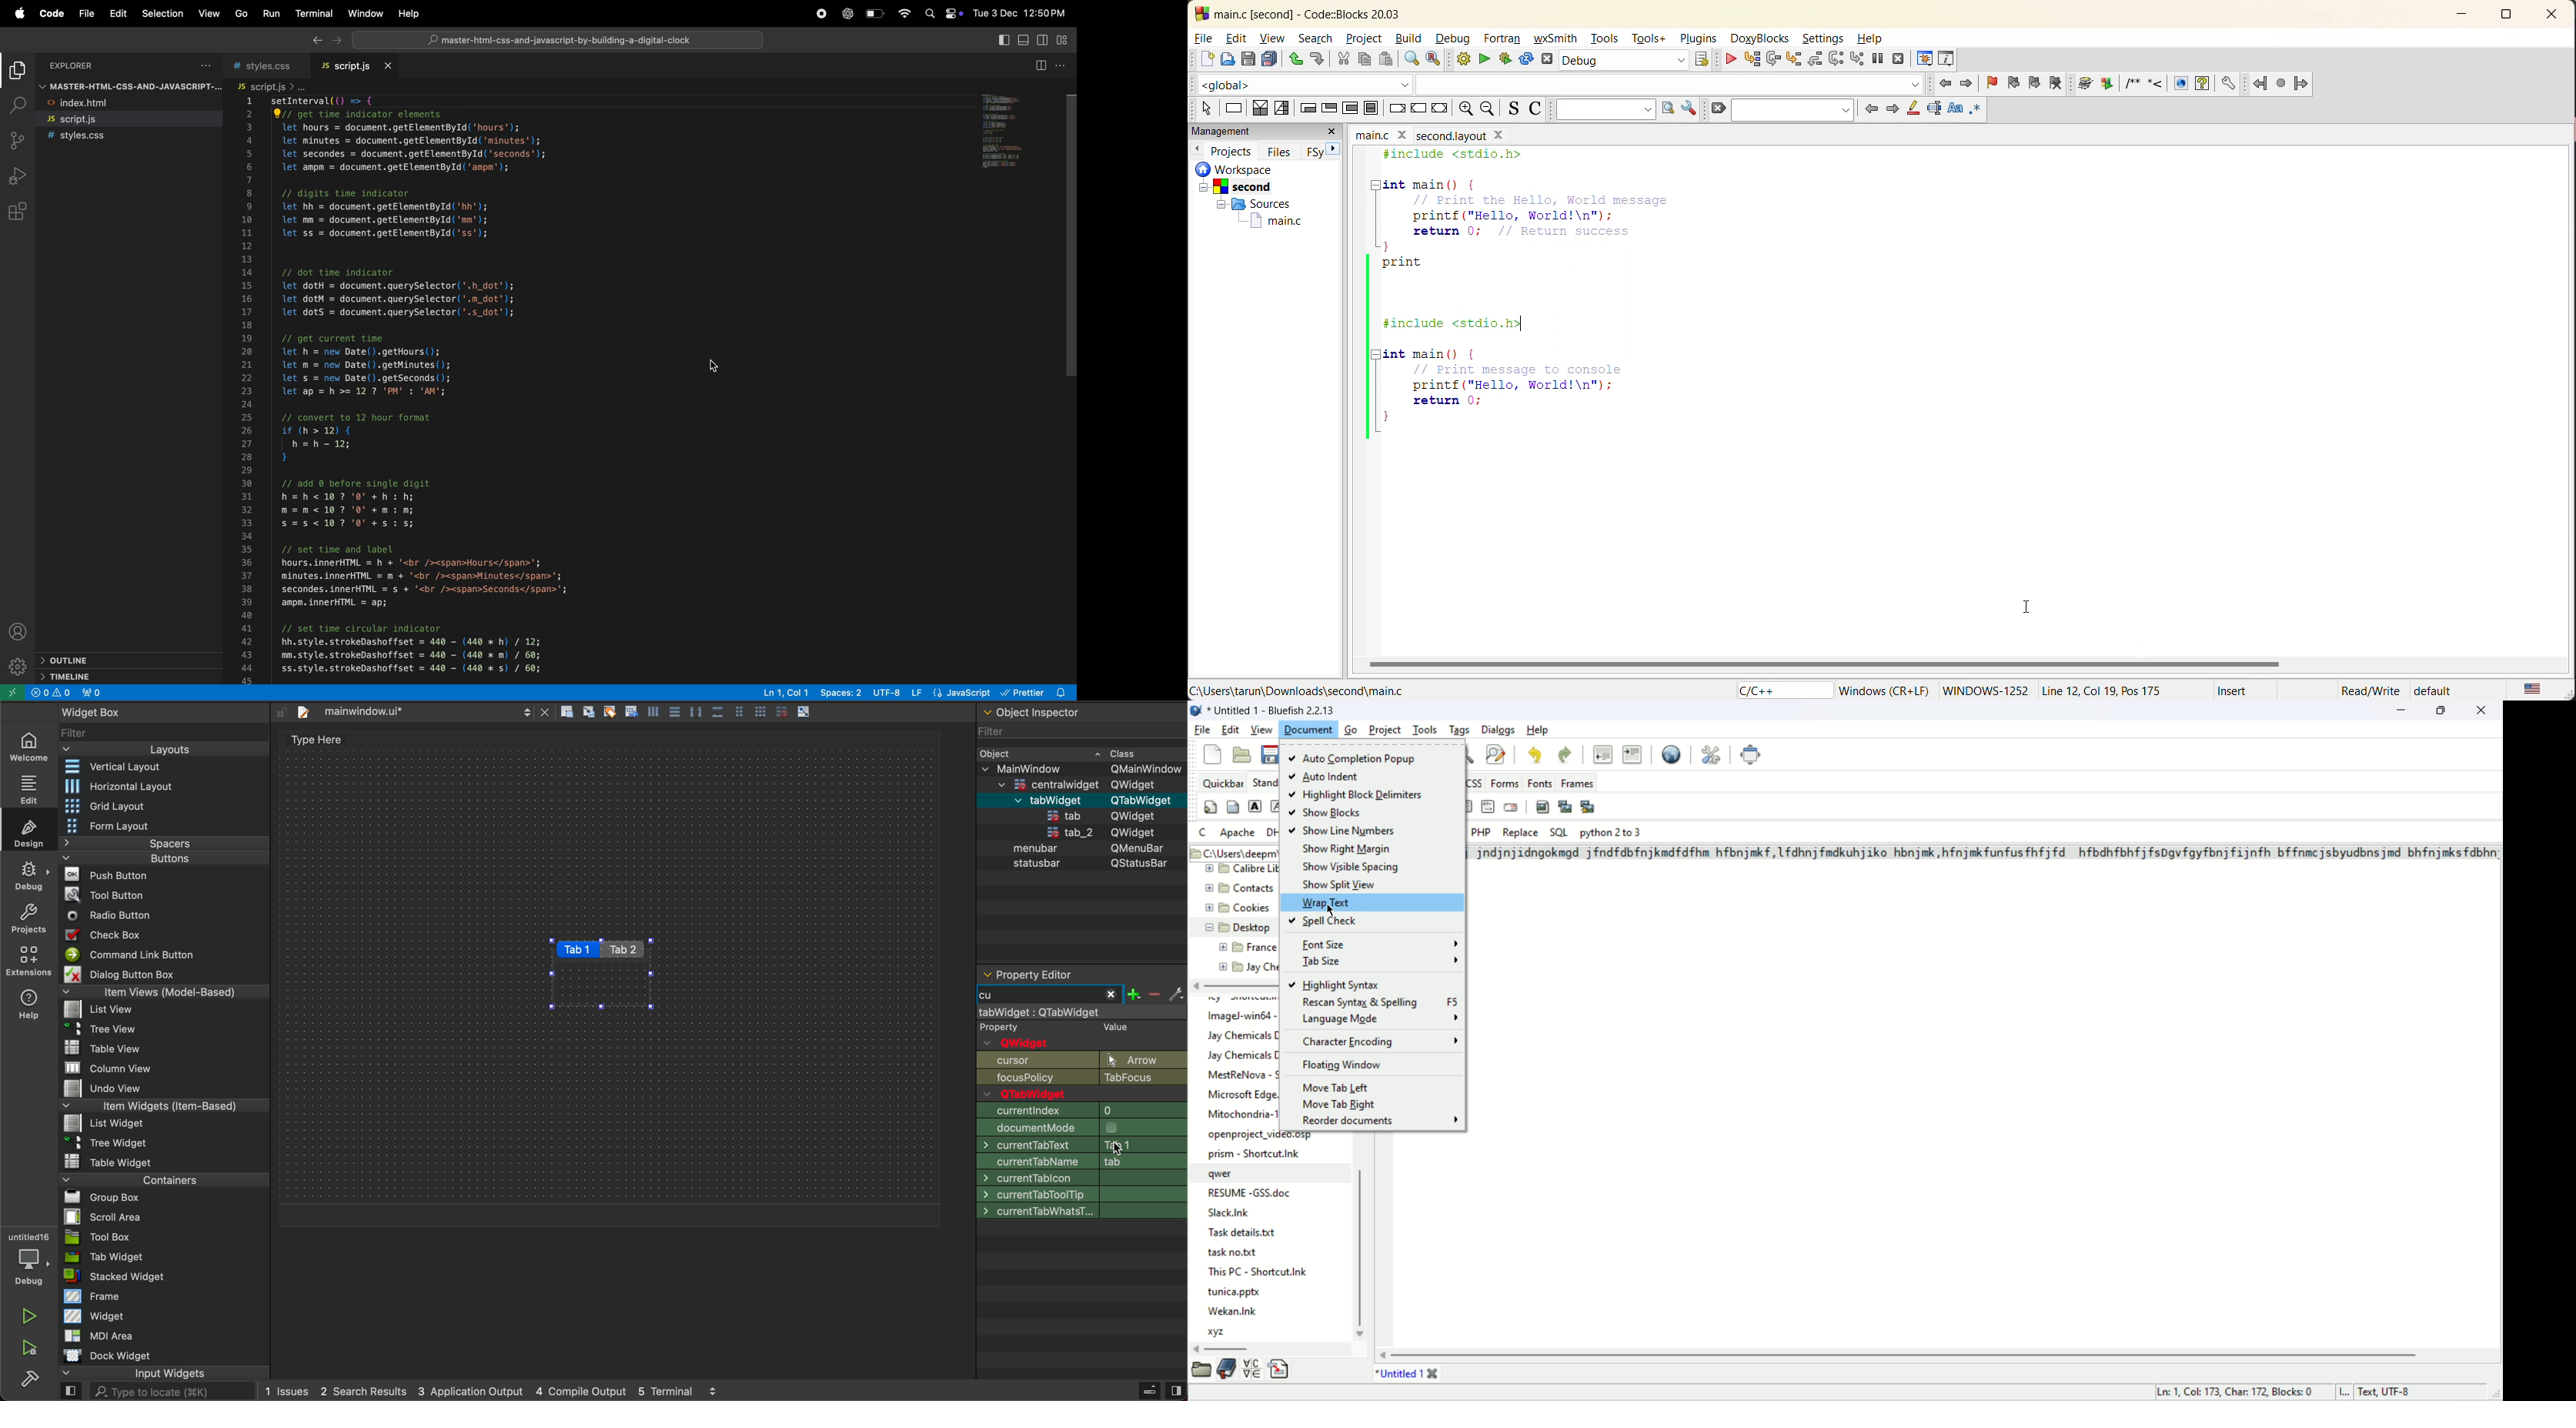 The height and width of the screenshot is (1428, 2576). Describe the element at coordinates (1331, 133) in the screenshot. I see `close` at that location.